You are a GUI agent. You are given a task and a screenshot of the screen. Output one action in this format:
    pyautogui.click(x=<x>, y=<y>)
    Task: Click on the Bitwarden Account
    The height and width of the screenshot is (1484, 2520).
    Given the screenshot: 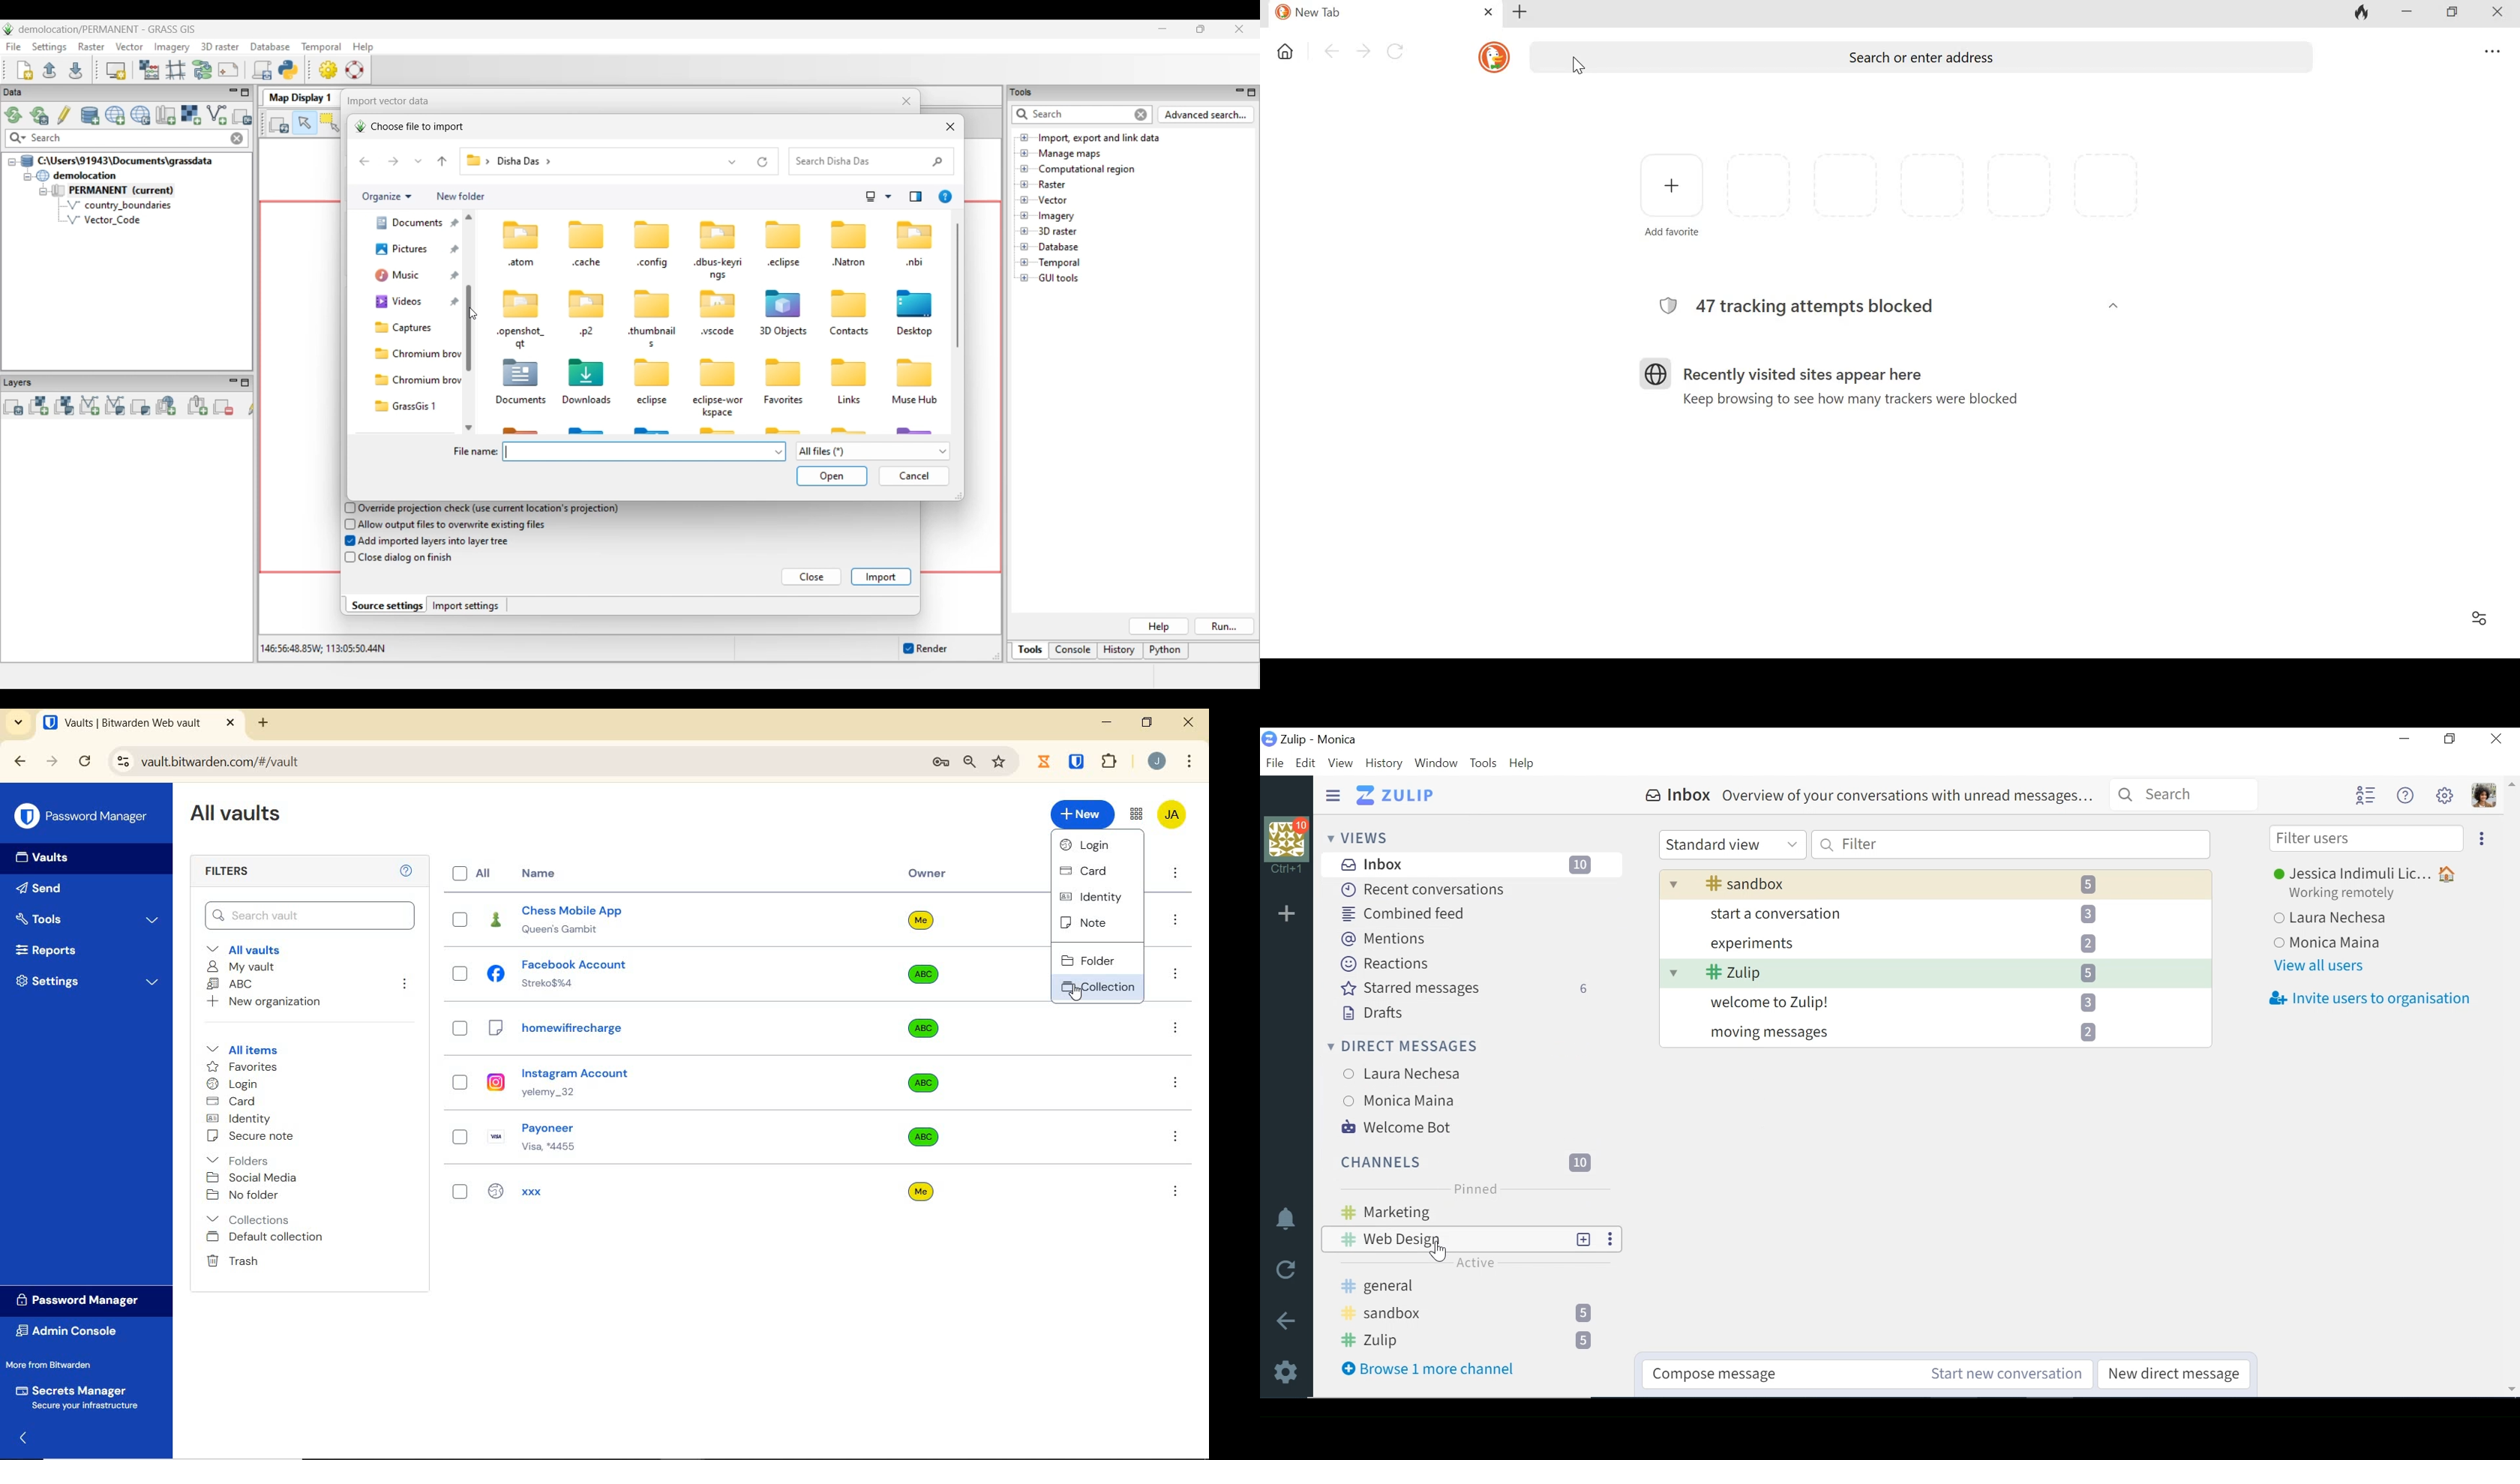 What is the action you would take?
    pyautogui.click(x=1173, y=816)
    